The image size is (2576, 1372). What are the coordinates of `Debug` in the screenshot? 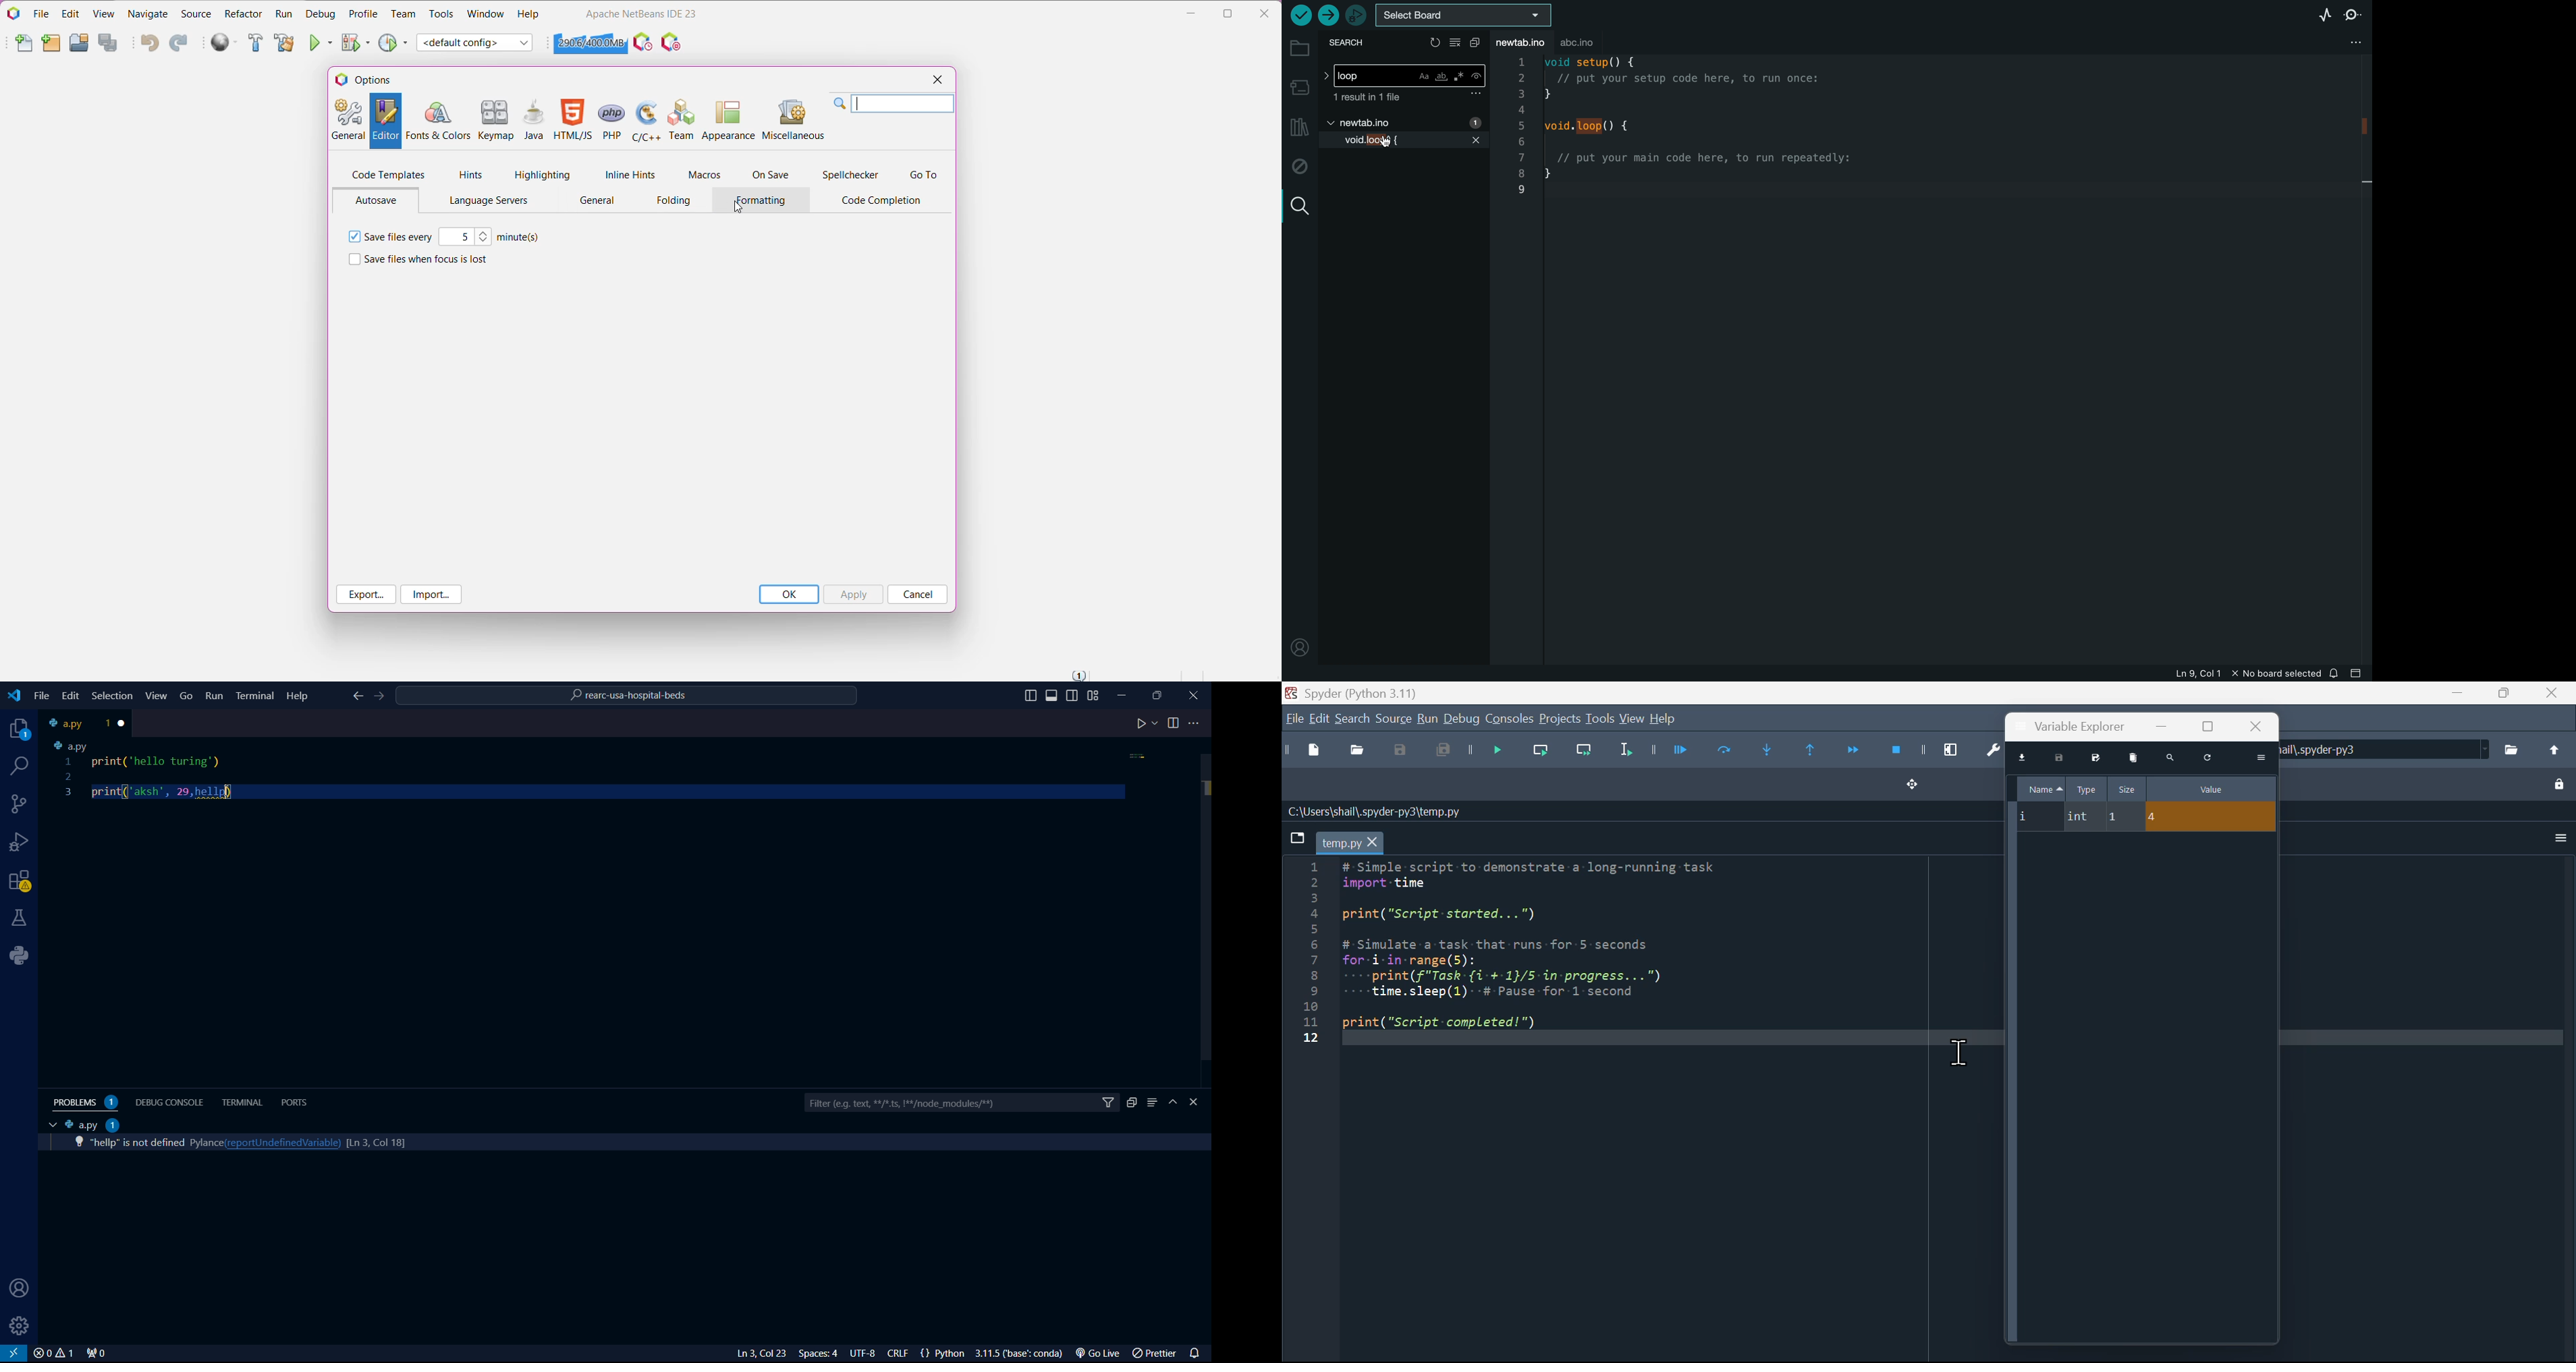 It's located at (1462, 719).